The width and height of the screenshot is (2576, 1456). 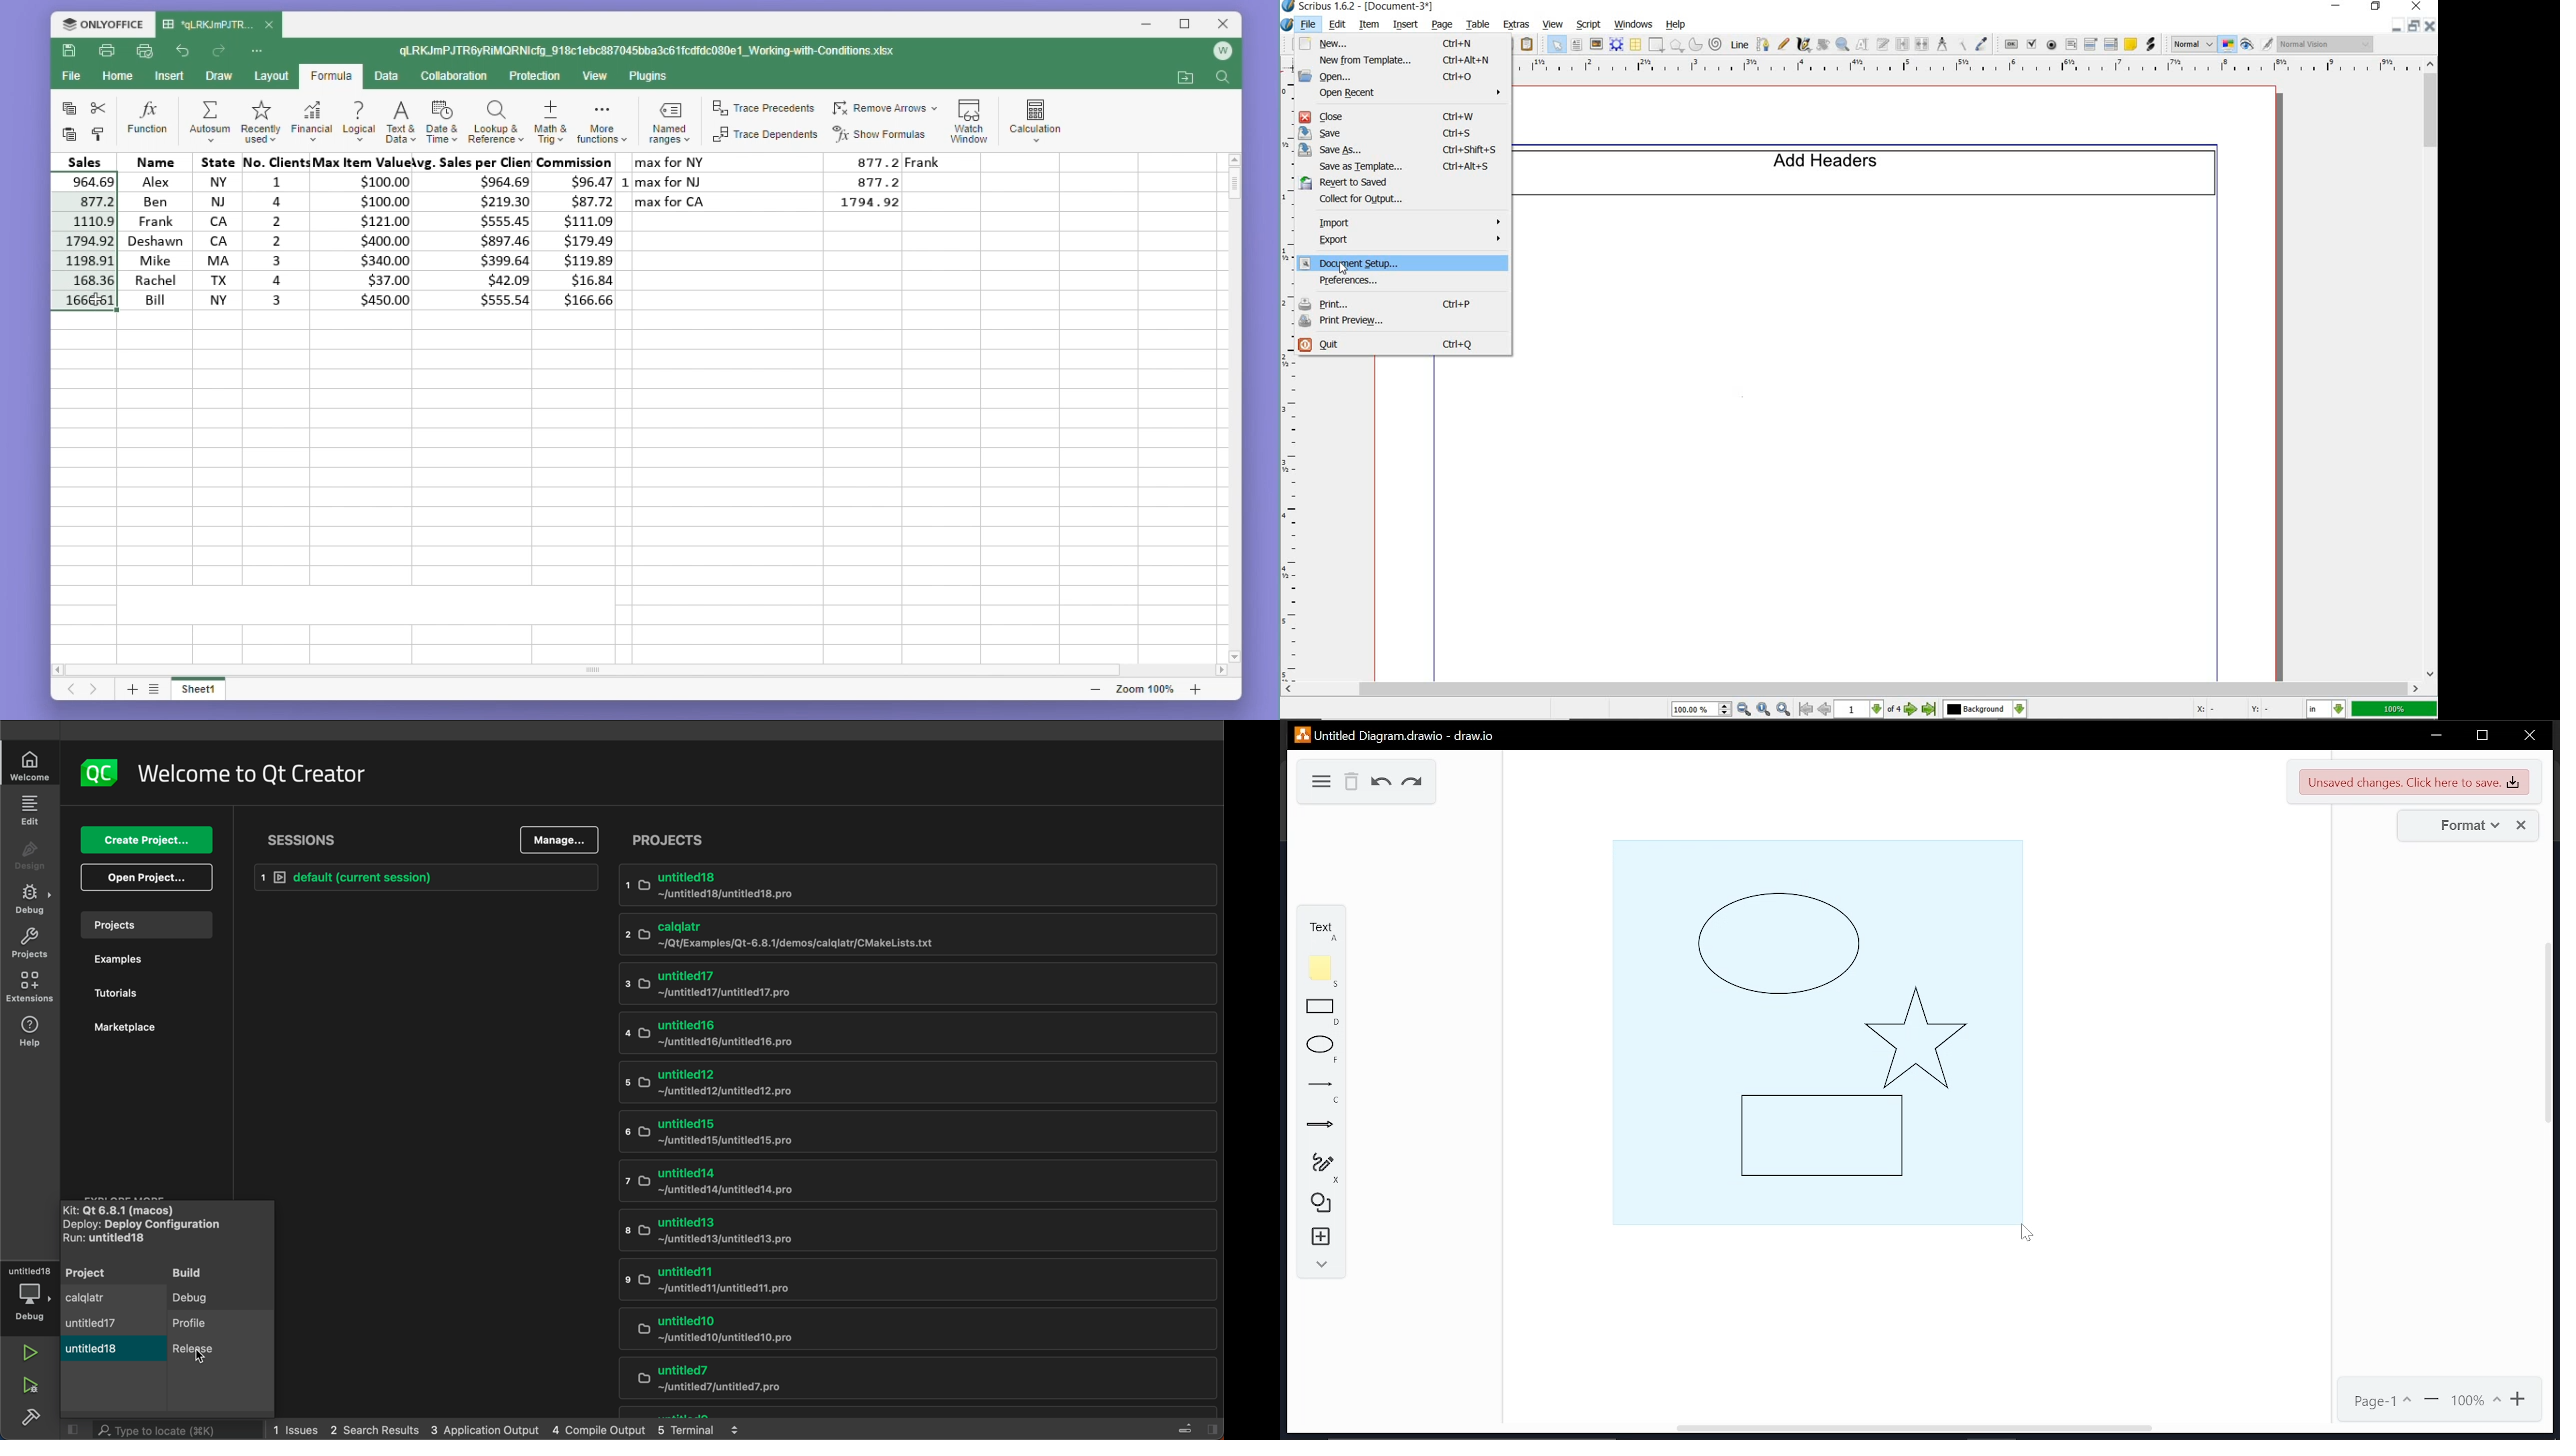 I want to click on Print file, so click(x=106, y=50).